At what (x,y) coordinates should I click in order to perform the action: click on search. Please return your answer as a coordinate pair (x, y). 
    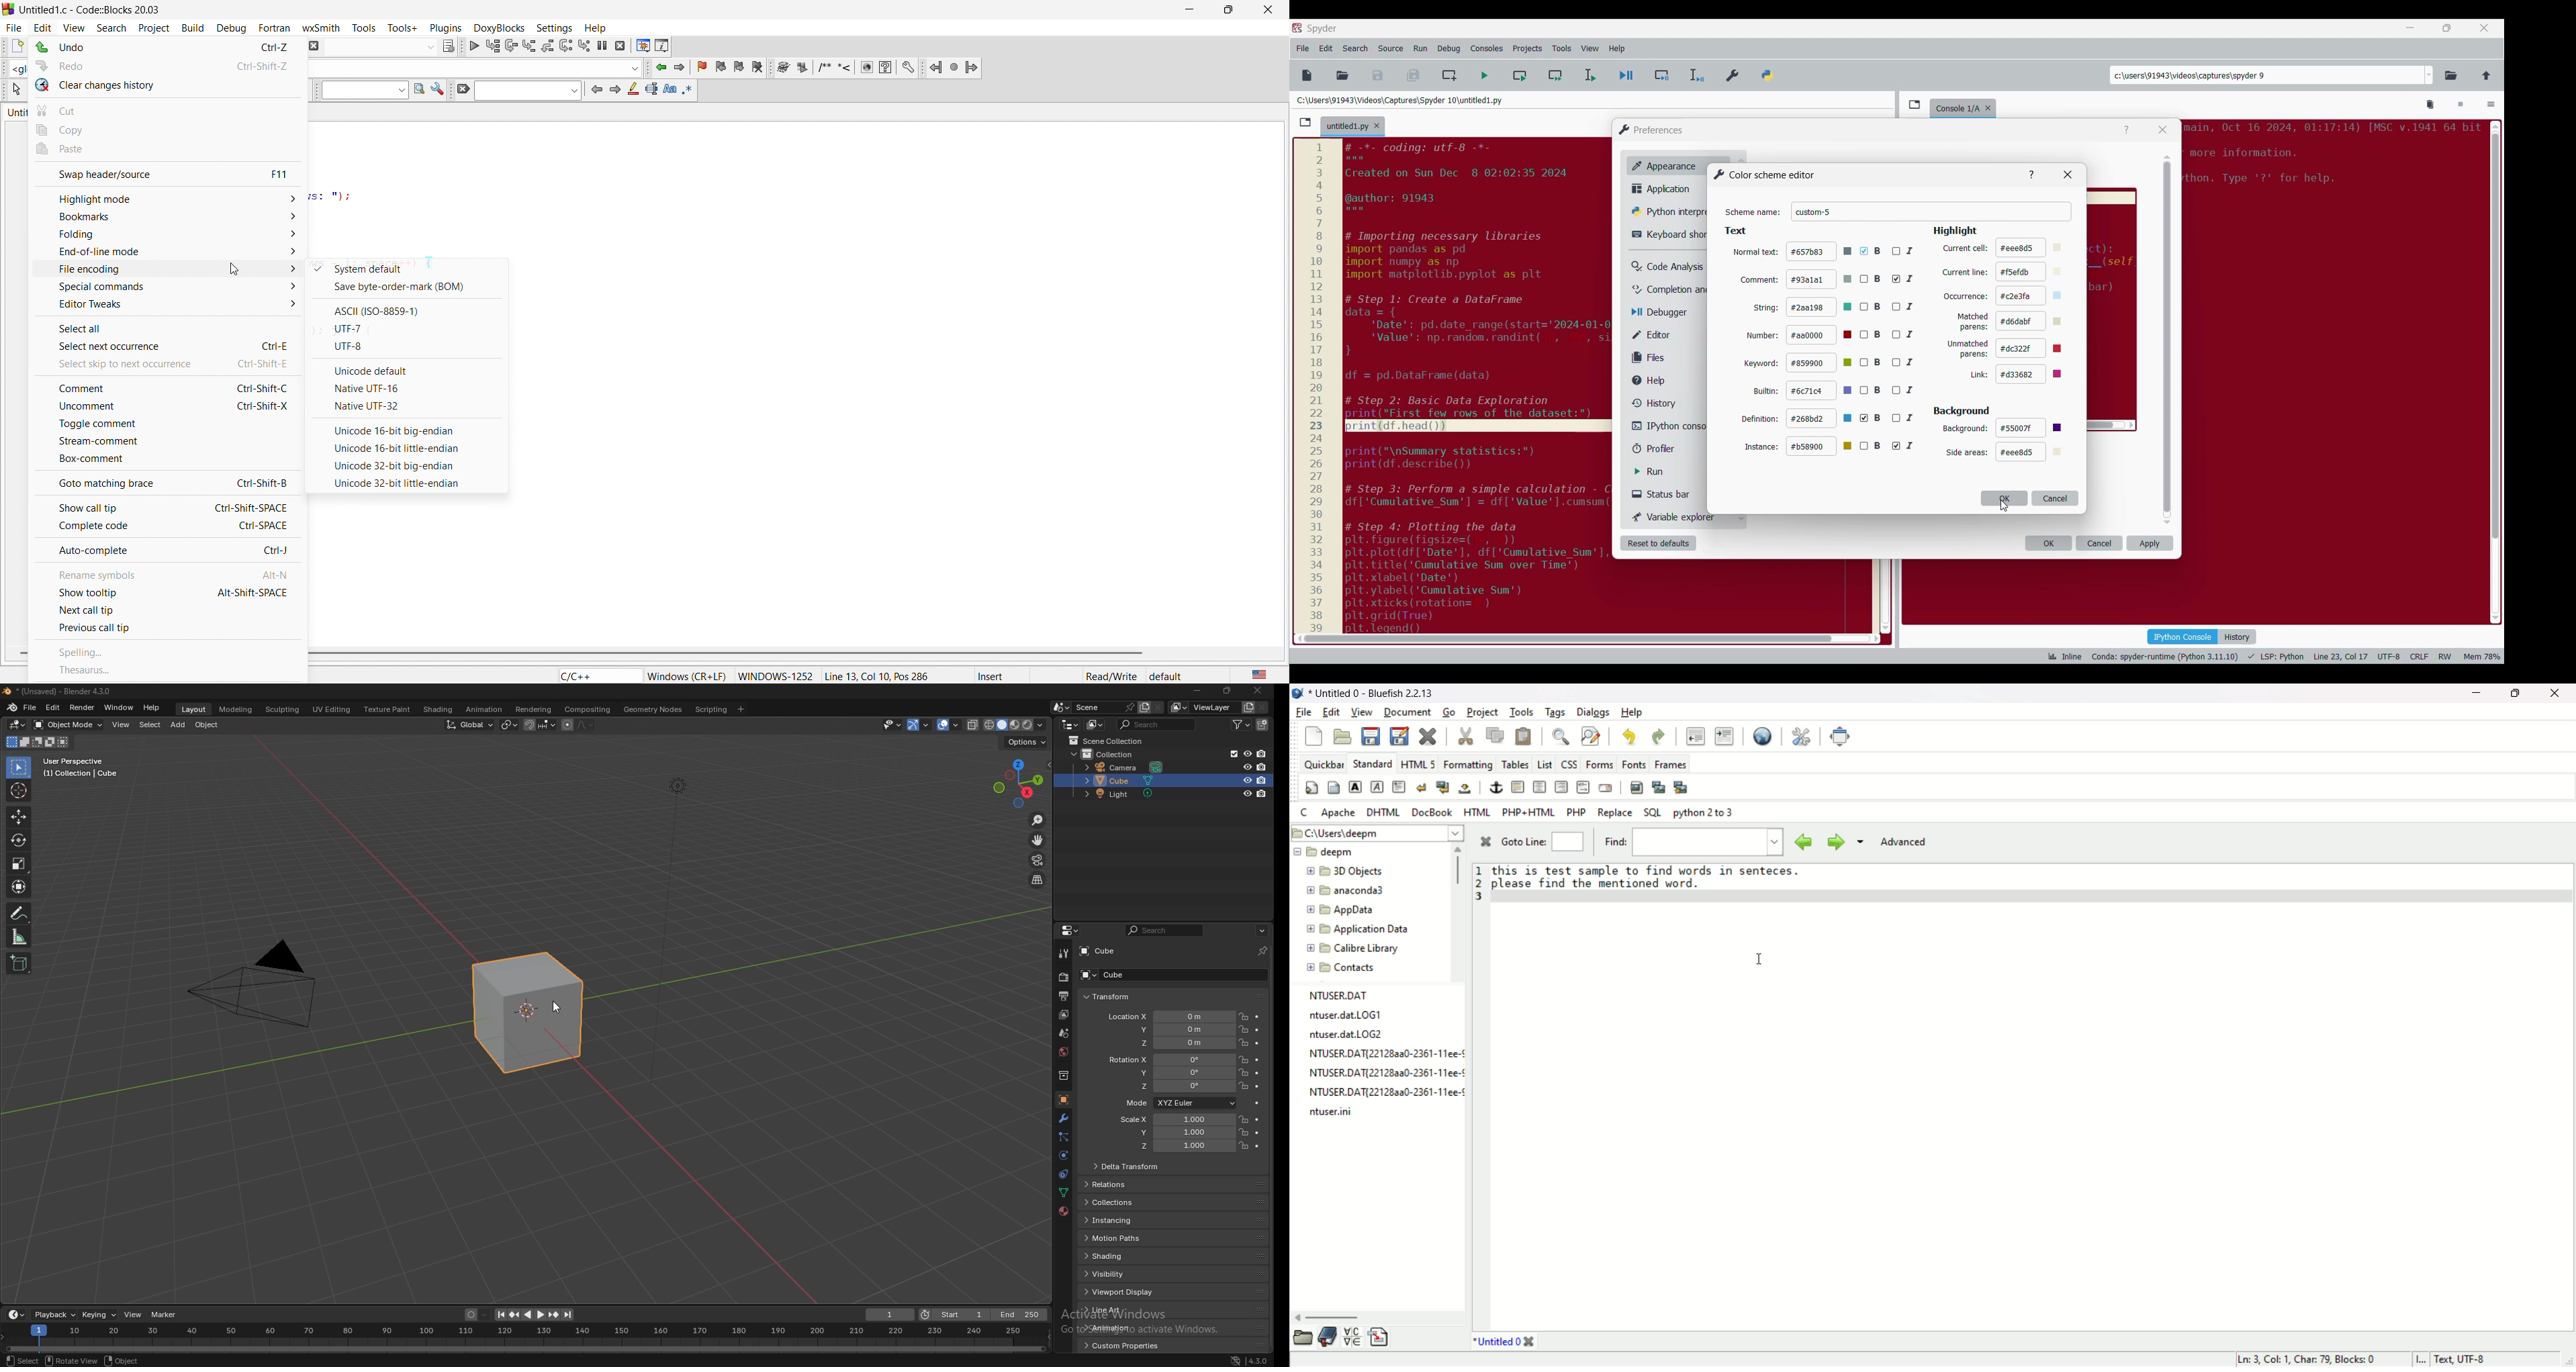
    Looking at the image, I should click on (1157, 723).